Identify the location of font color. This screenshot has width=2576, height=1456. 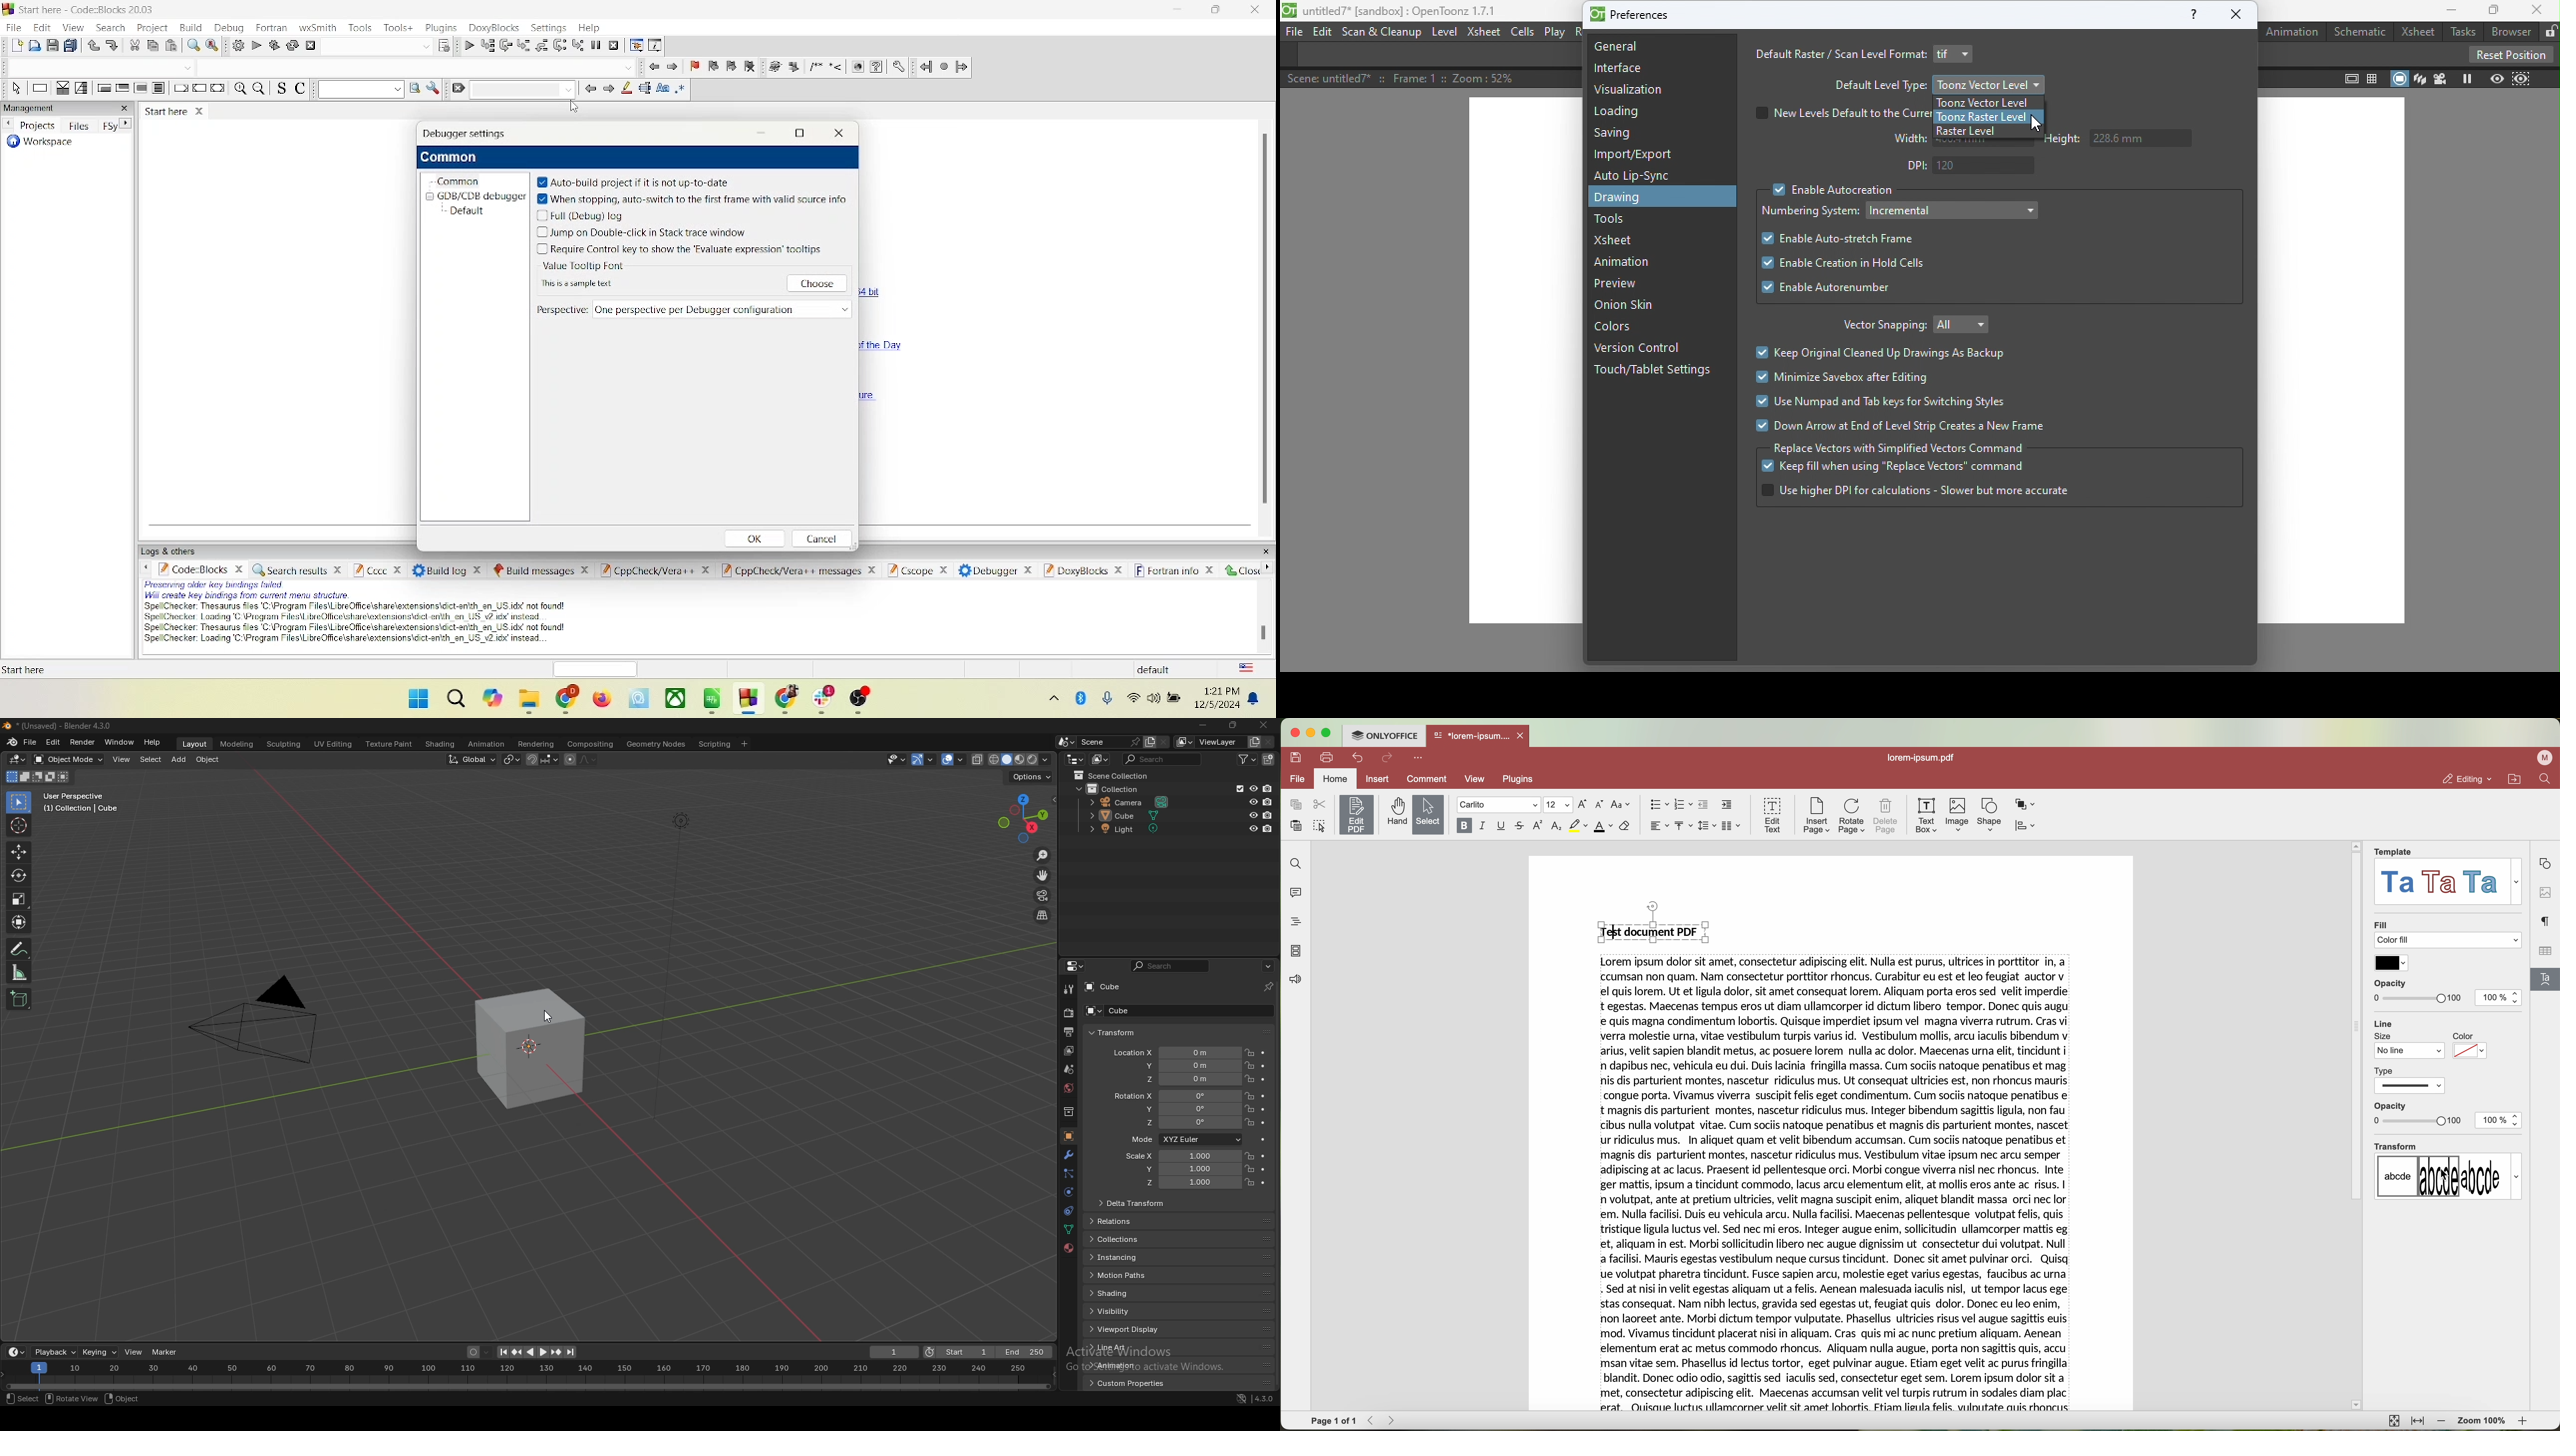
(1603, 827).